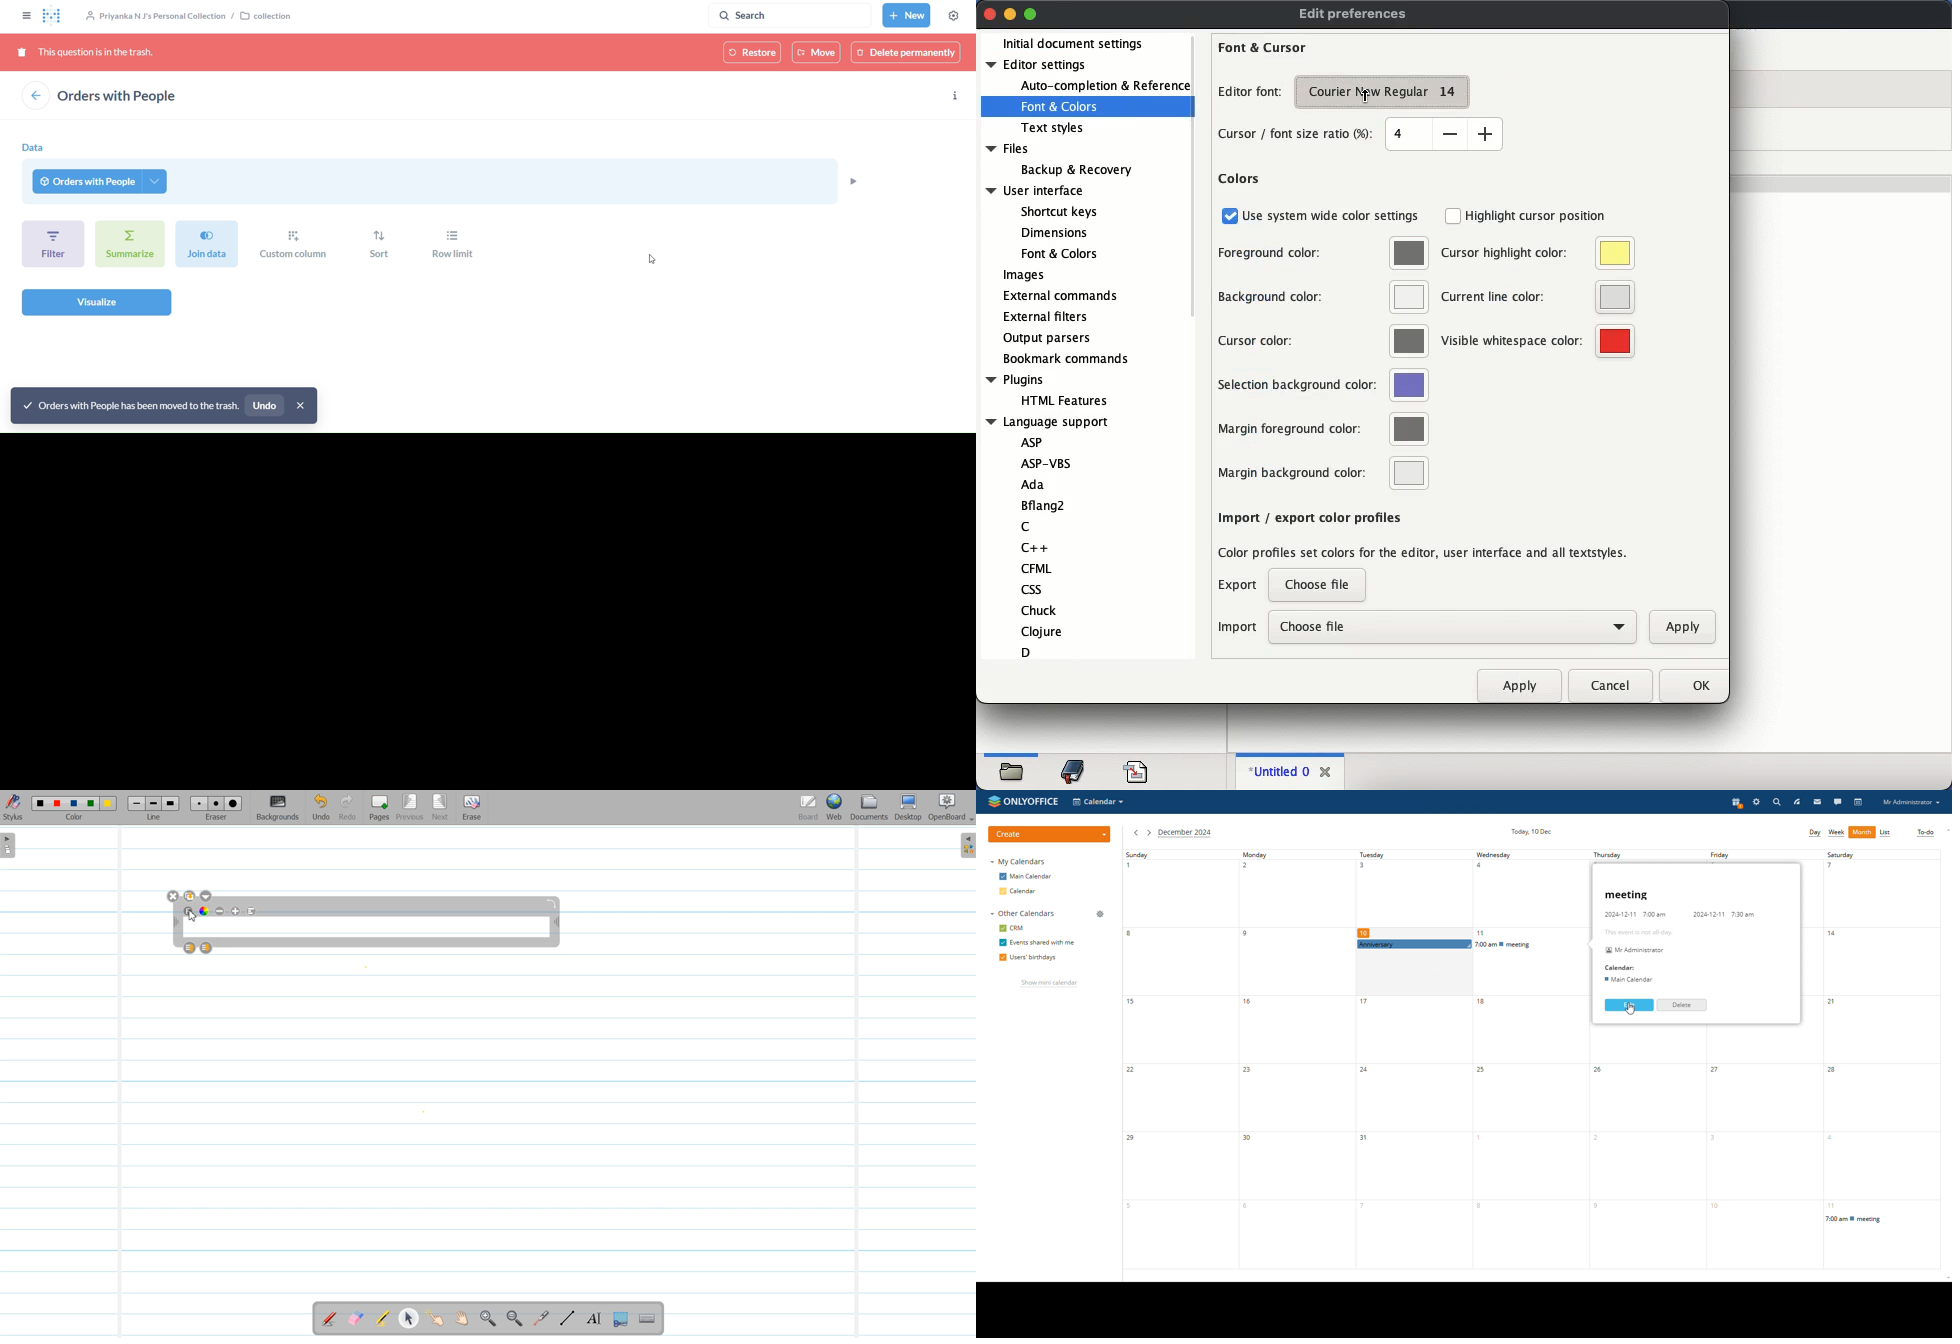  What do you see at coordinates (1324, 252) in the screenshot?
I see `foreground color` at bounding box center [1324, 252].